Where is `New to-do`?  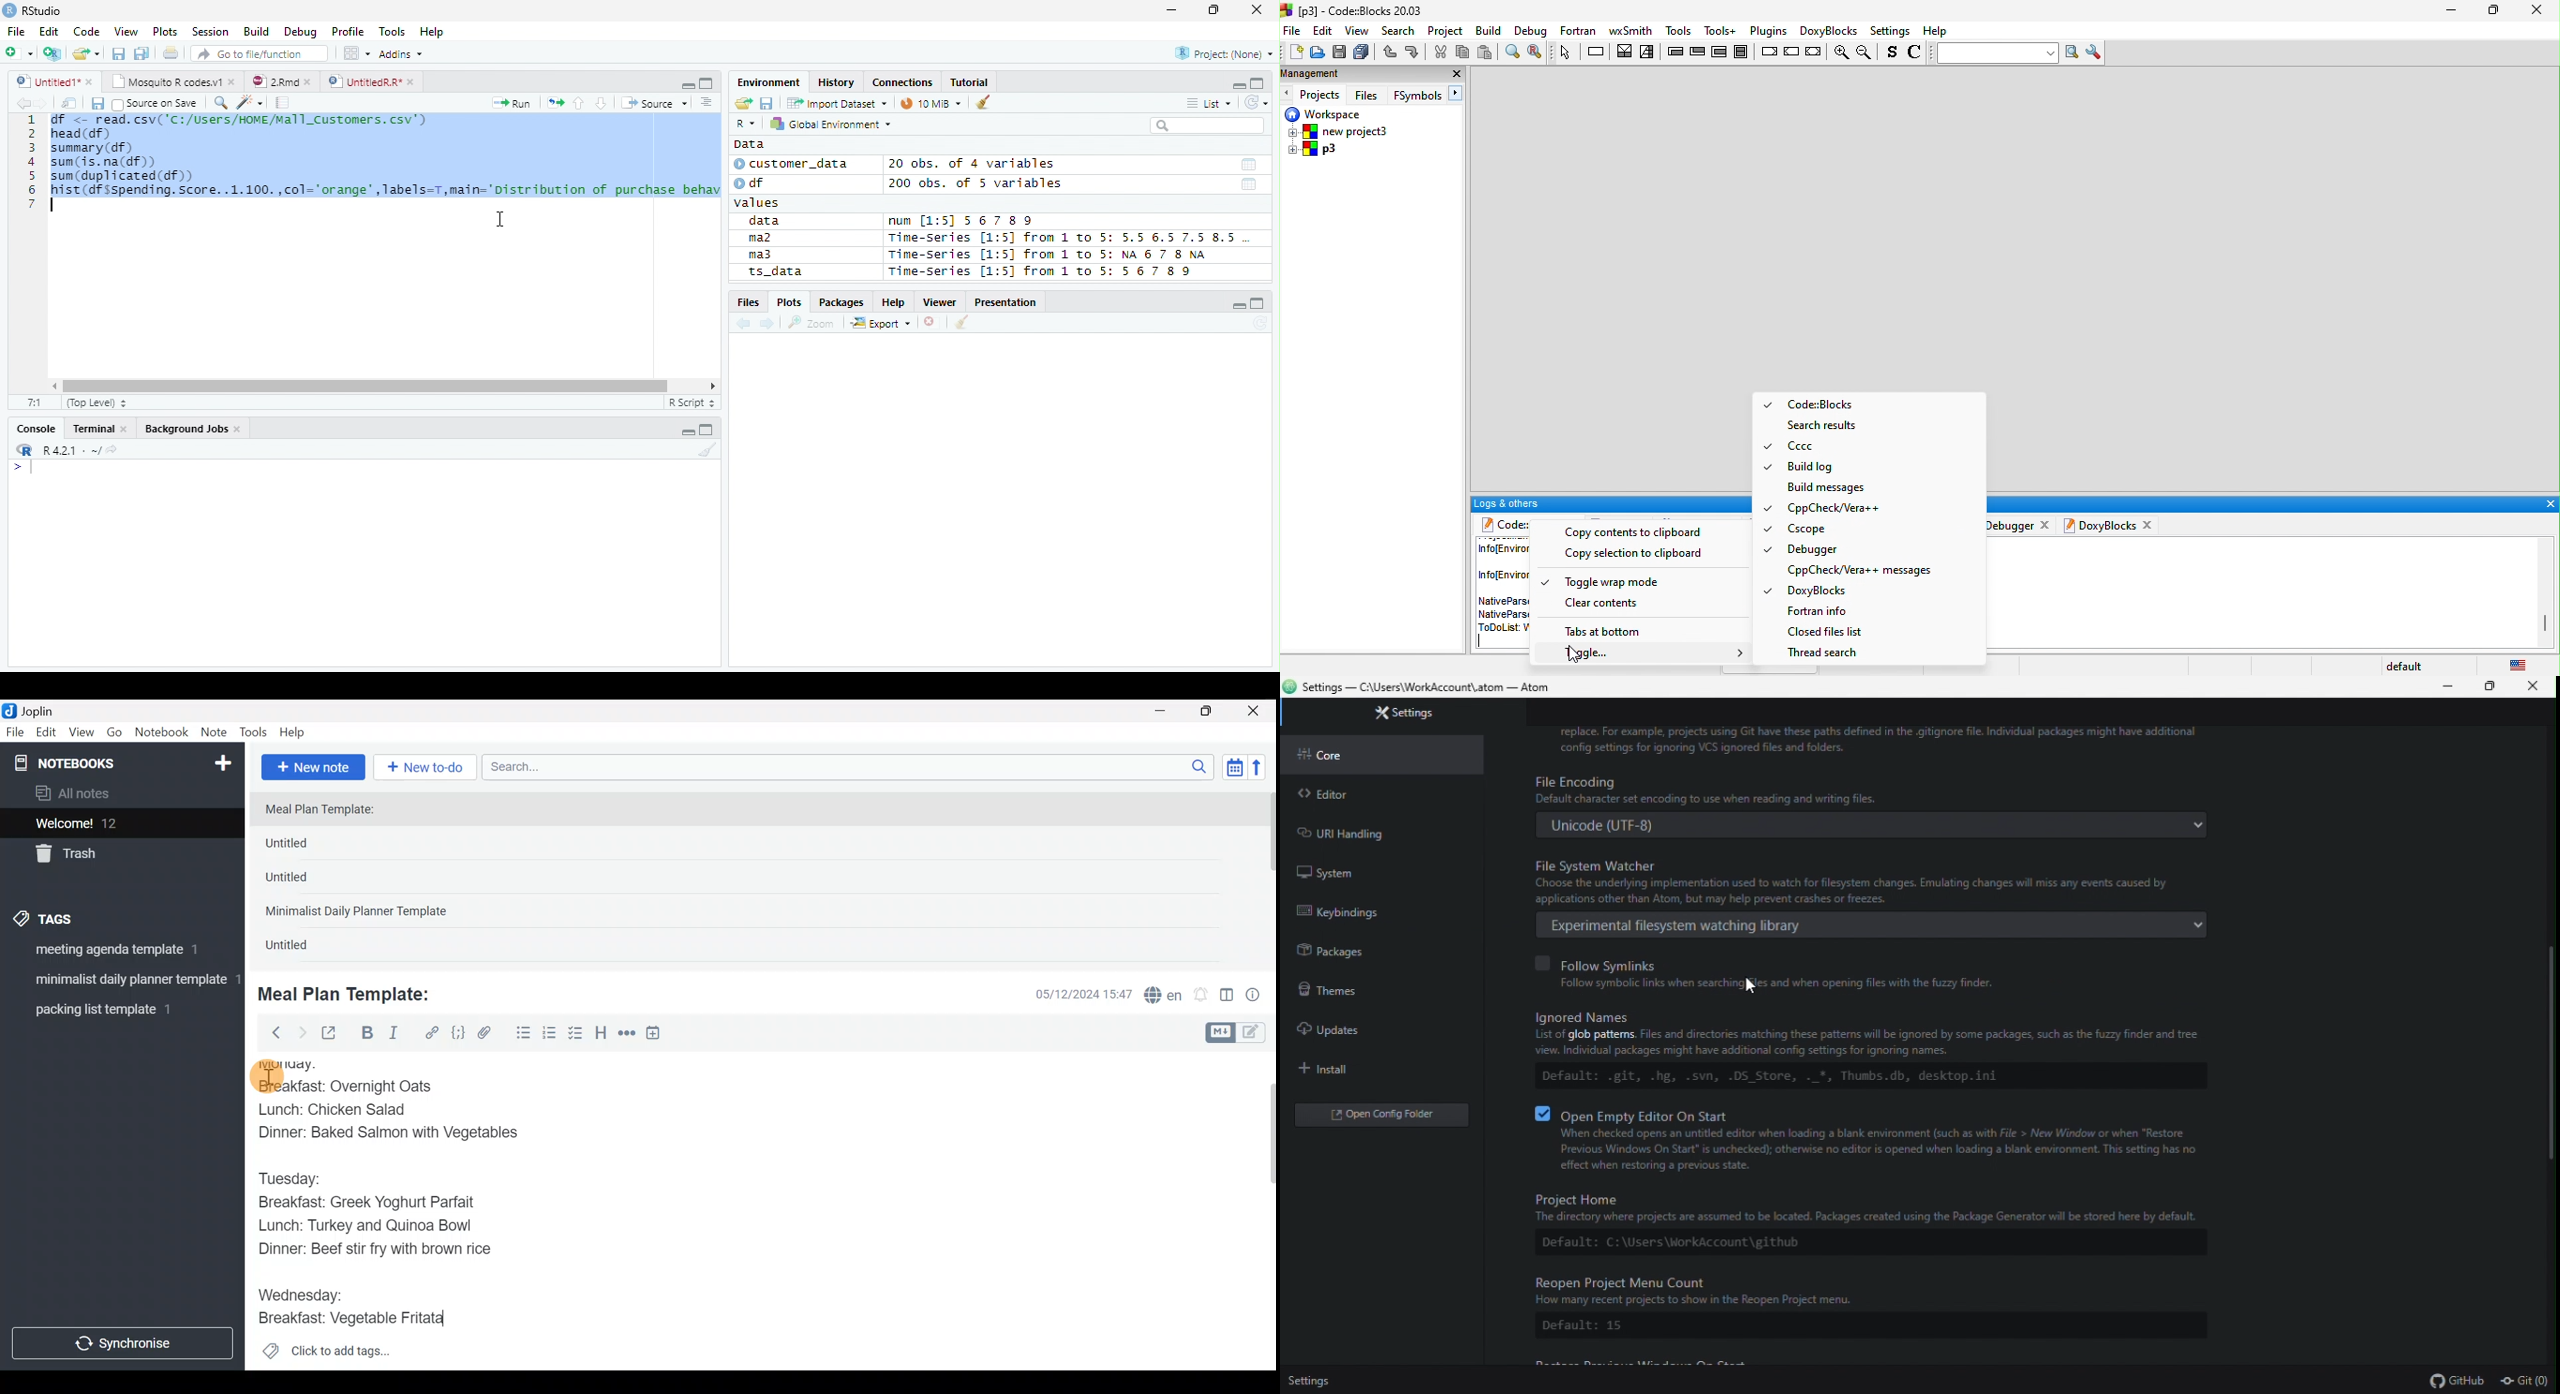
New to-do is located at coordinates (428, 768).